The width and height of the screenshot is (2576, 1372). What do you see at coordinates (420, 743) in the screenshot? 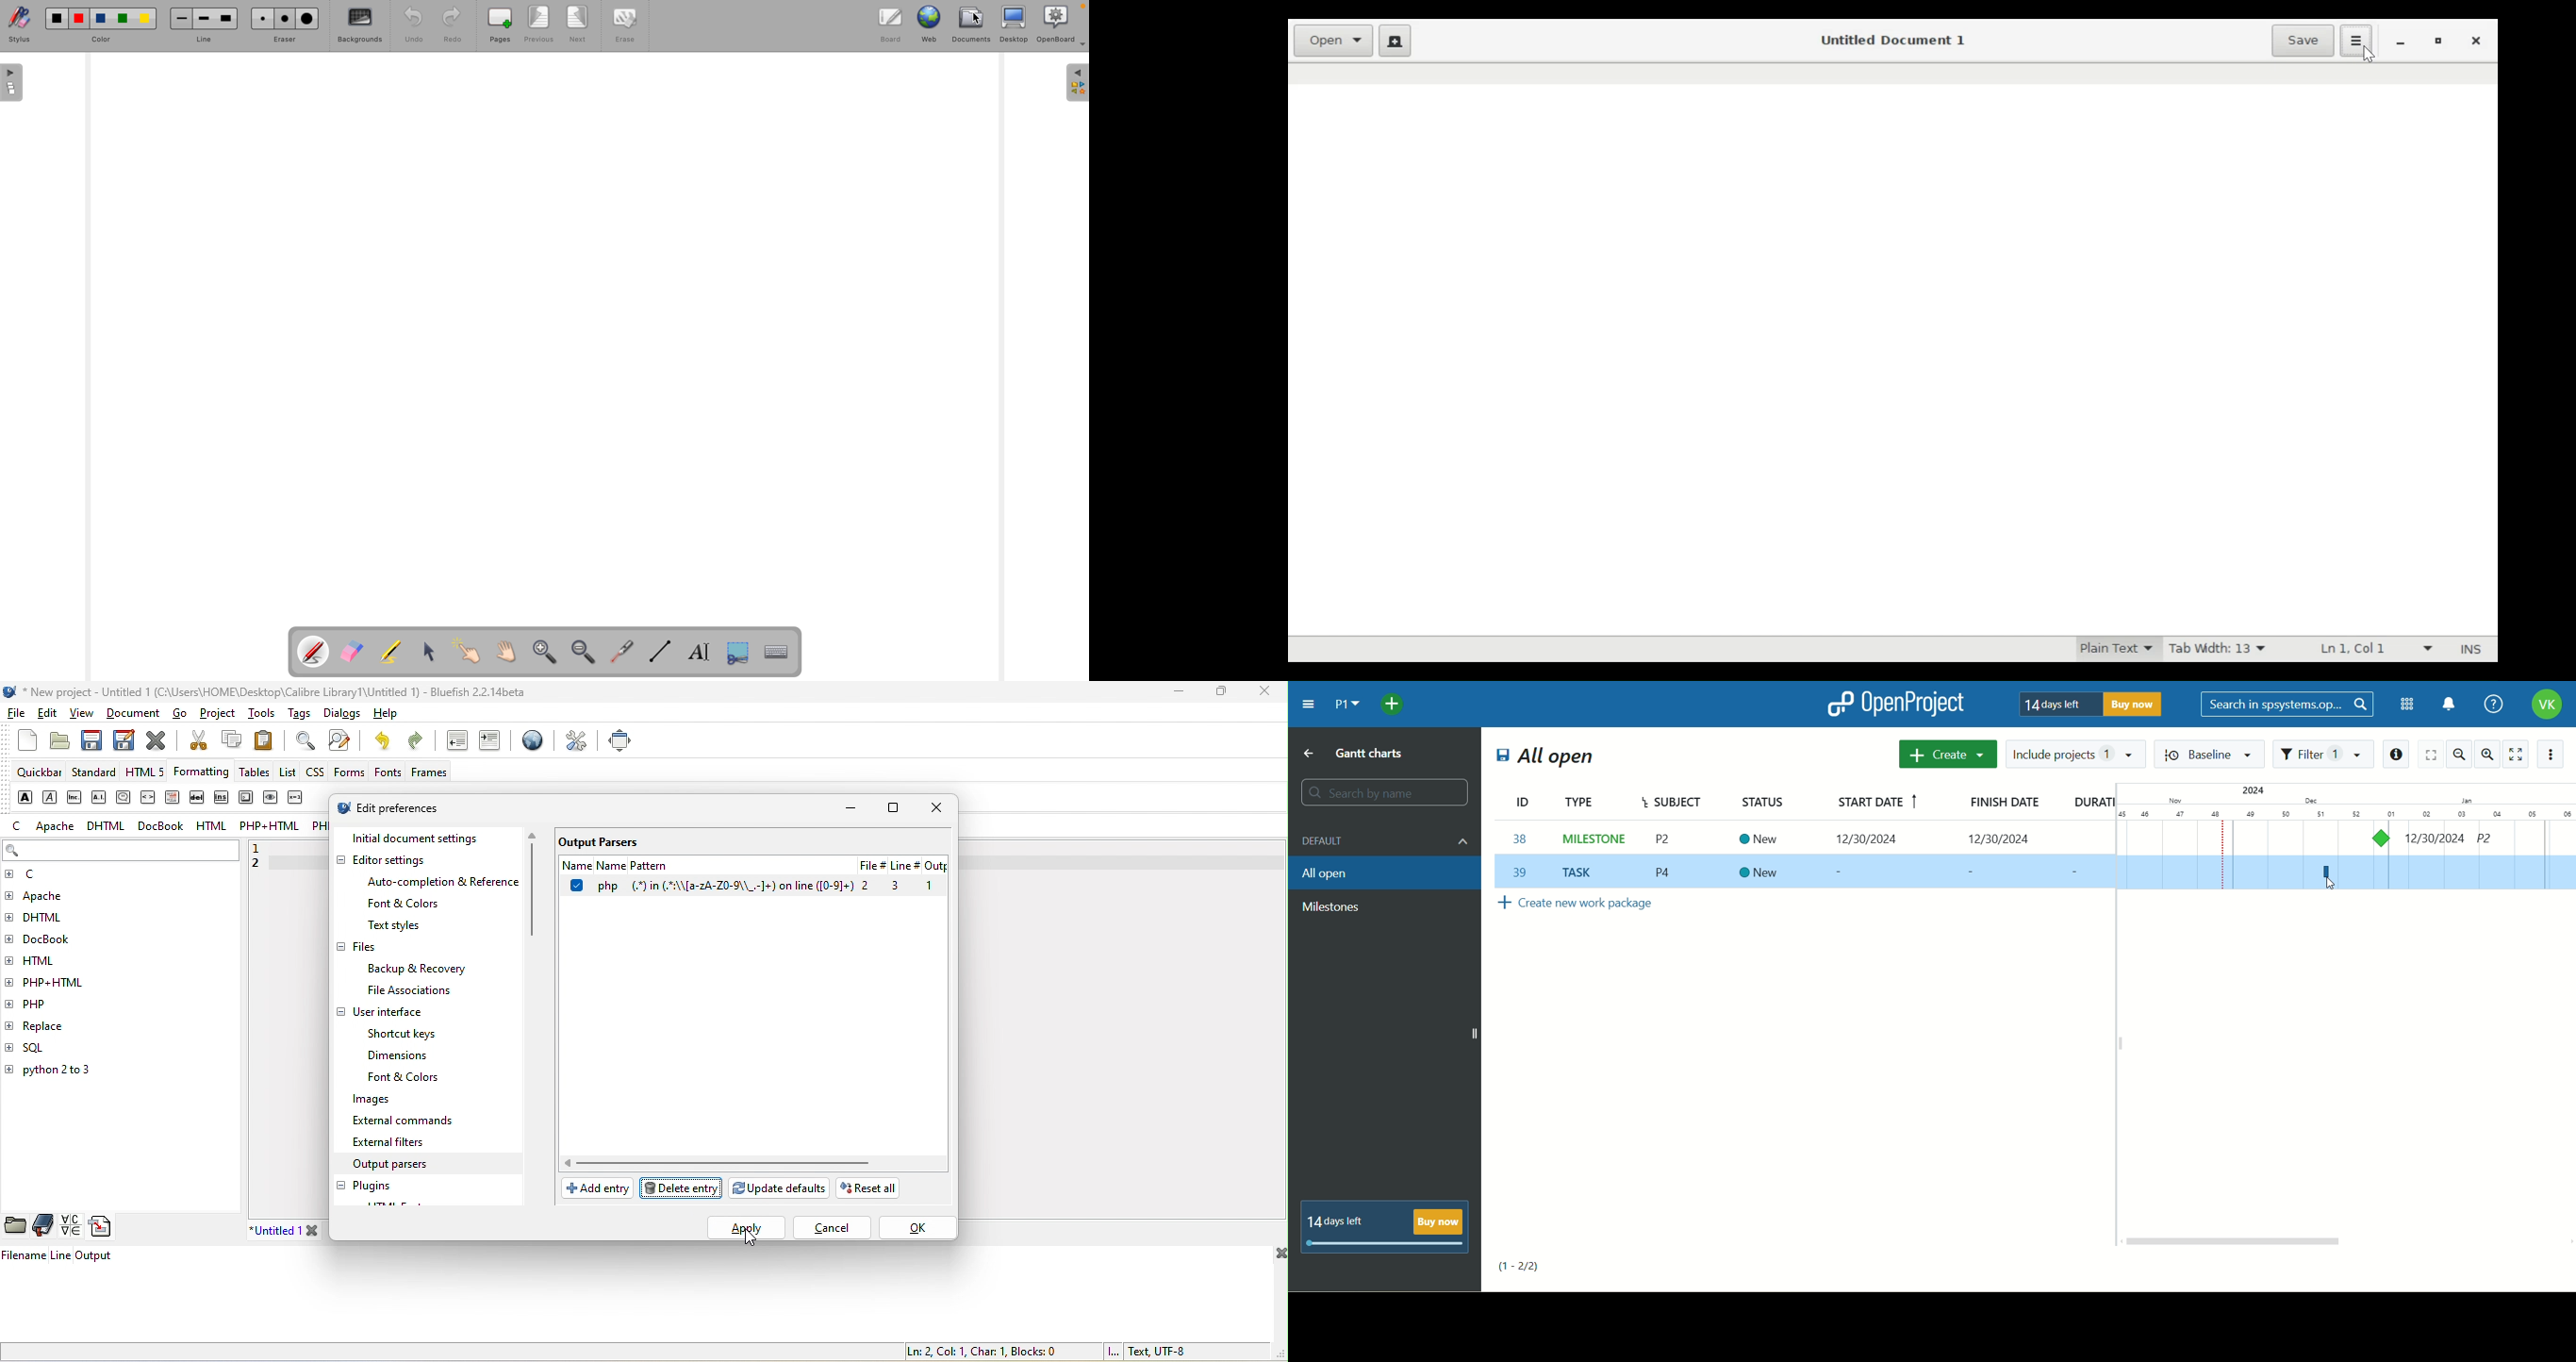
I see `redo` at bounding box center [420, 743].